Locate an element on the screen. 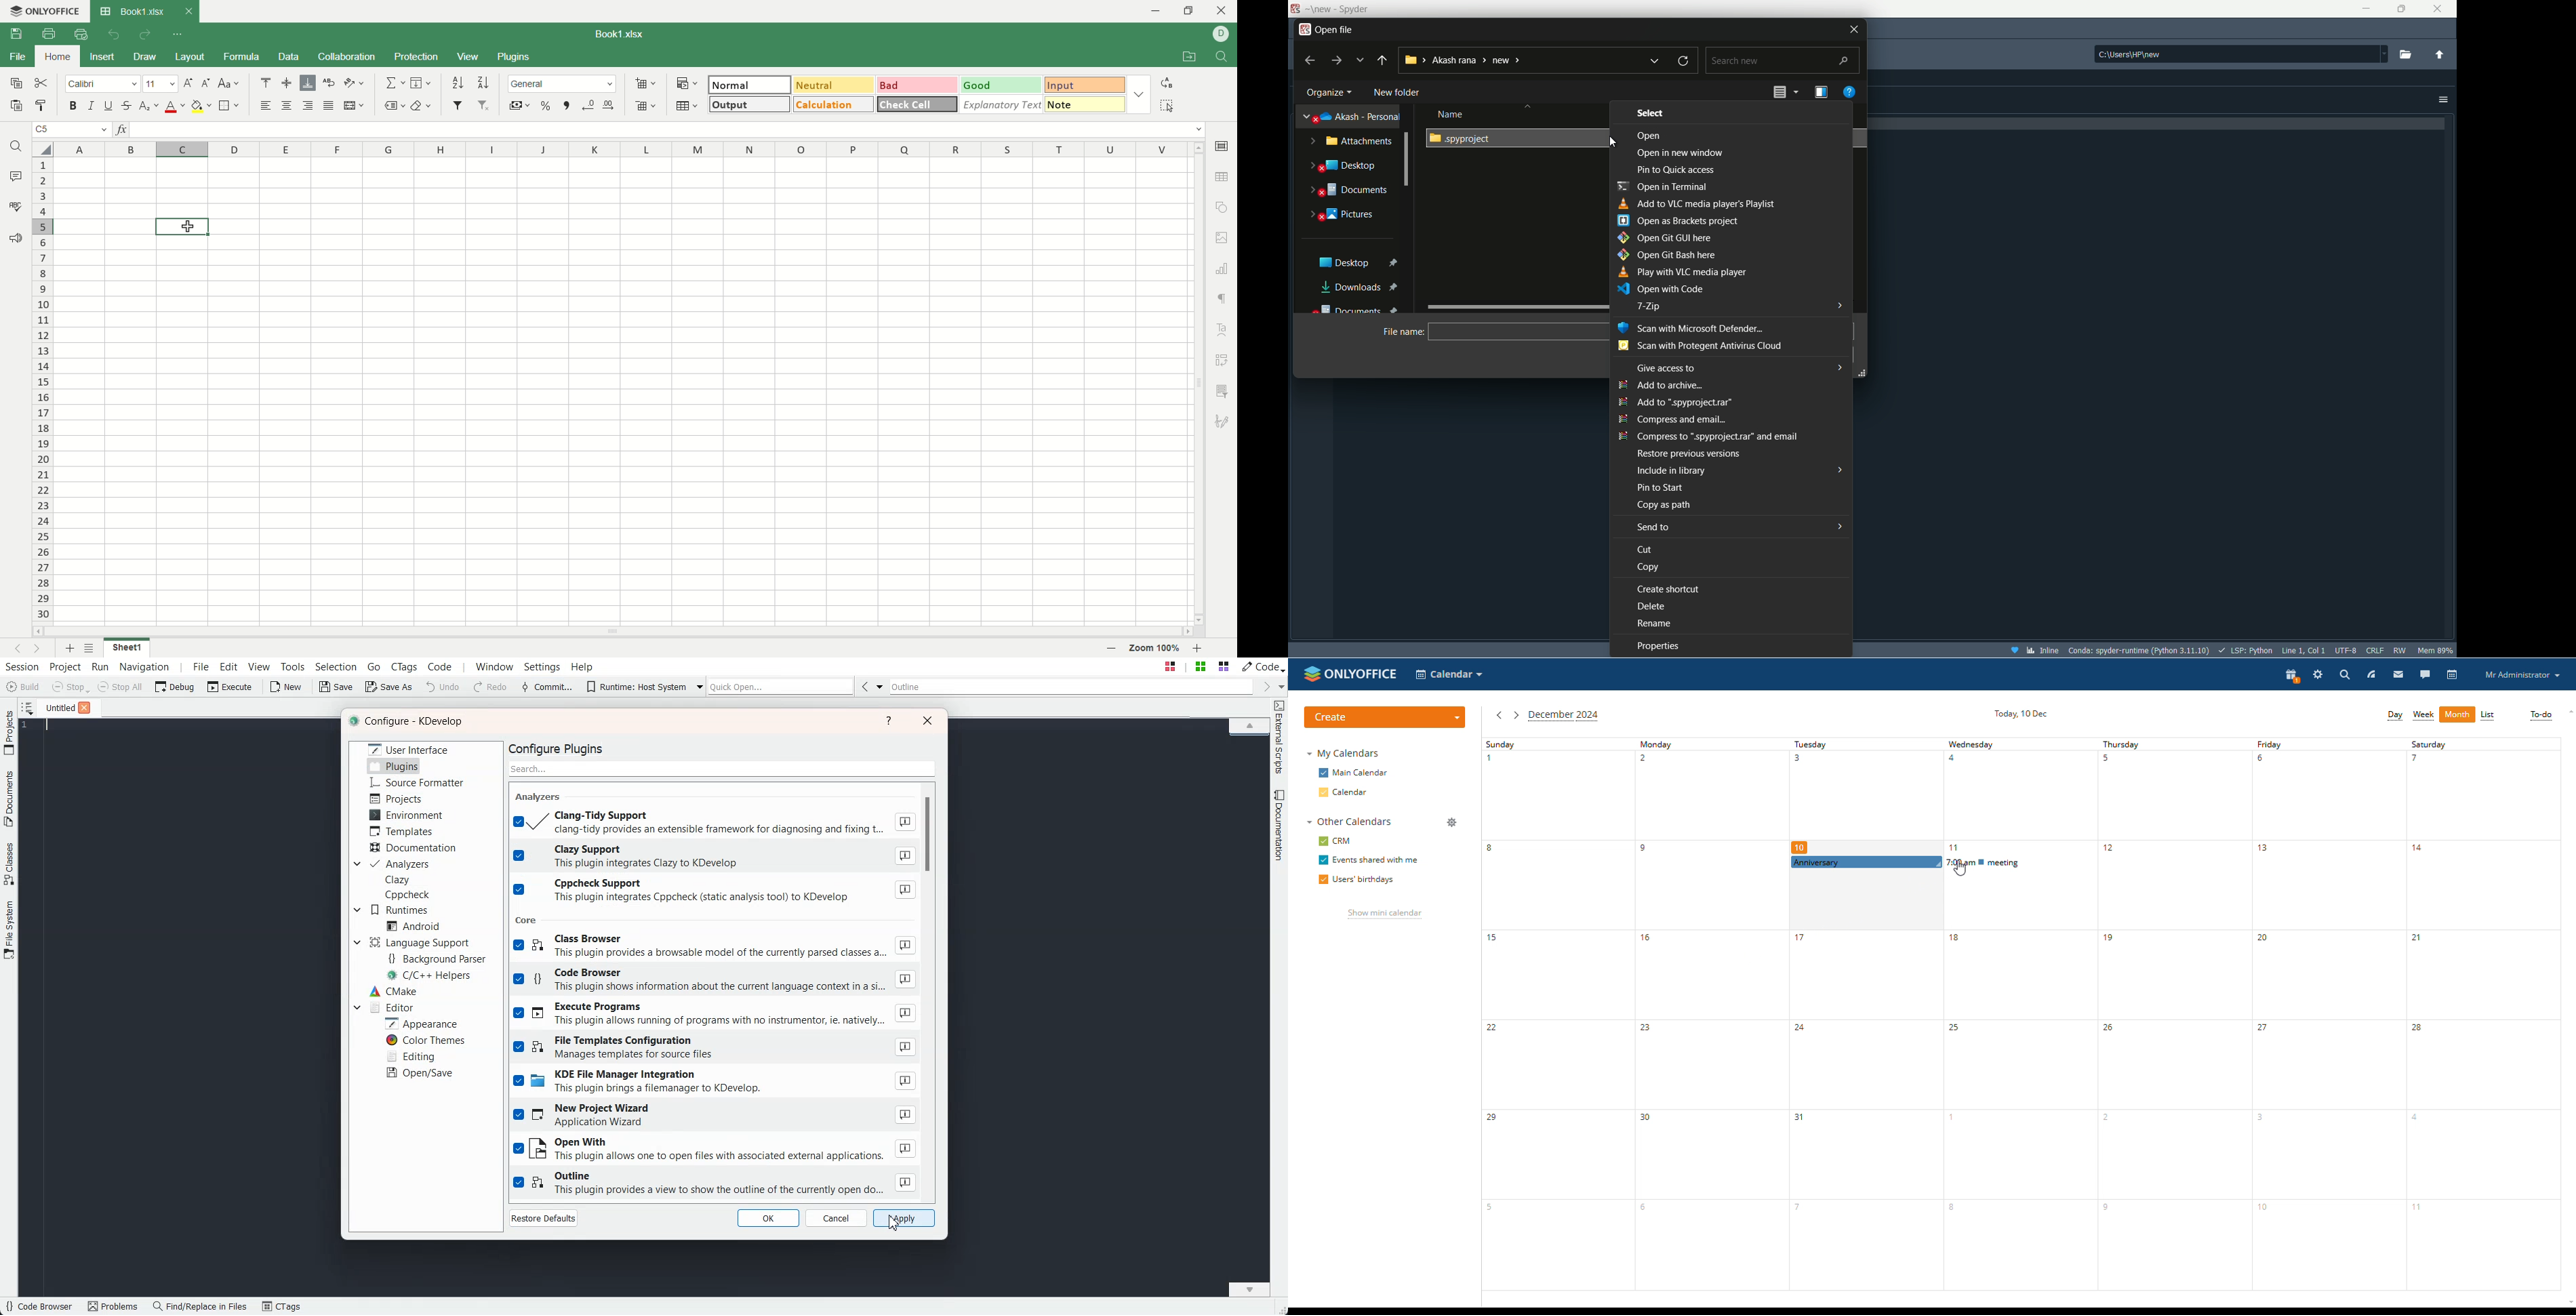  feed is located at coordinates (2371, 674).